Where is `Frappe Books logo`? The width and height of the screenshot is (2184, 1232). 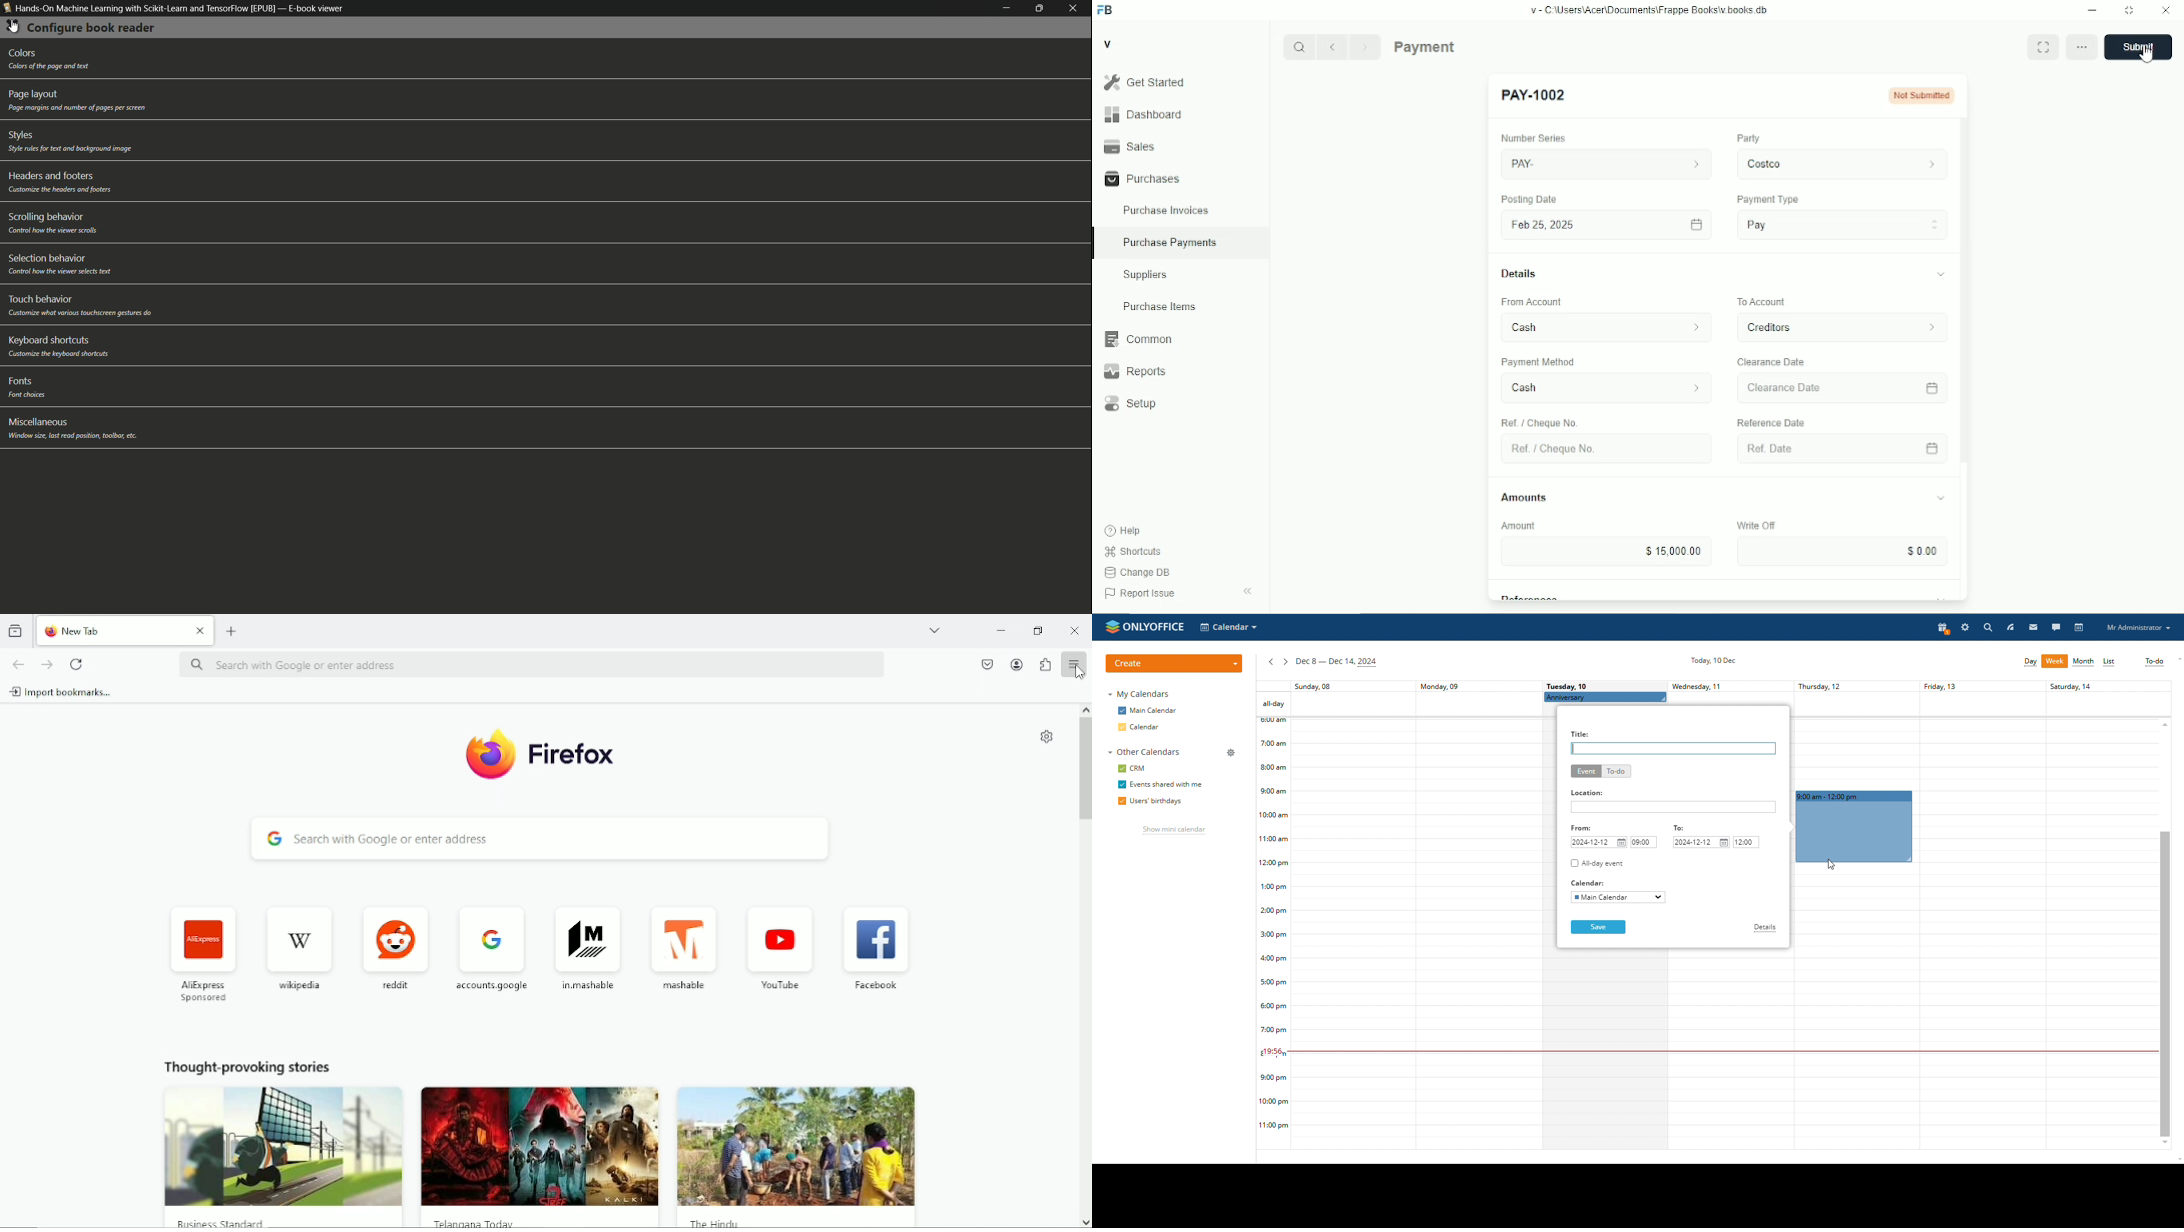
Frappe Books logo is located at coordinates (1104, 10).